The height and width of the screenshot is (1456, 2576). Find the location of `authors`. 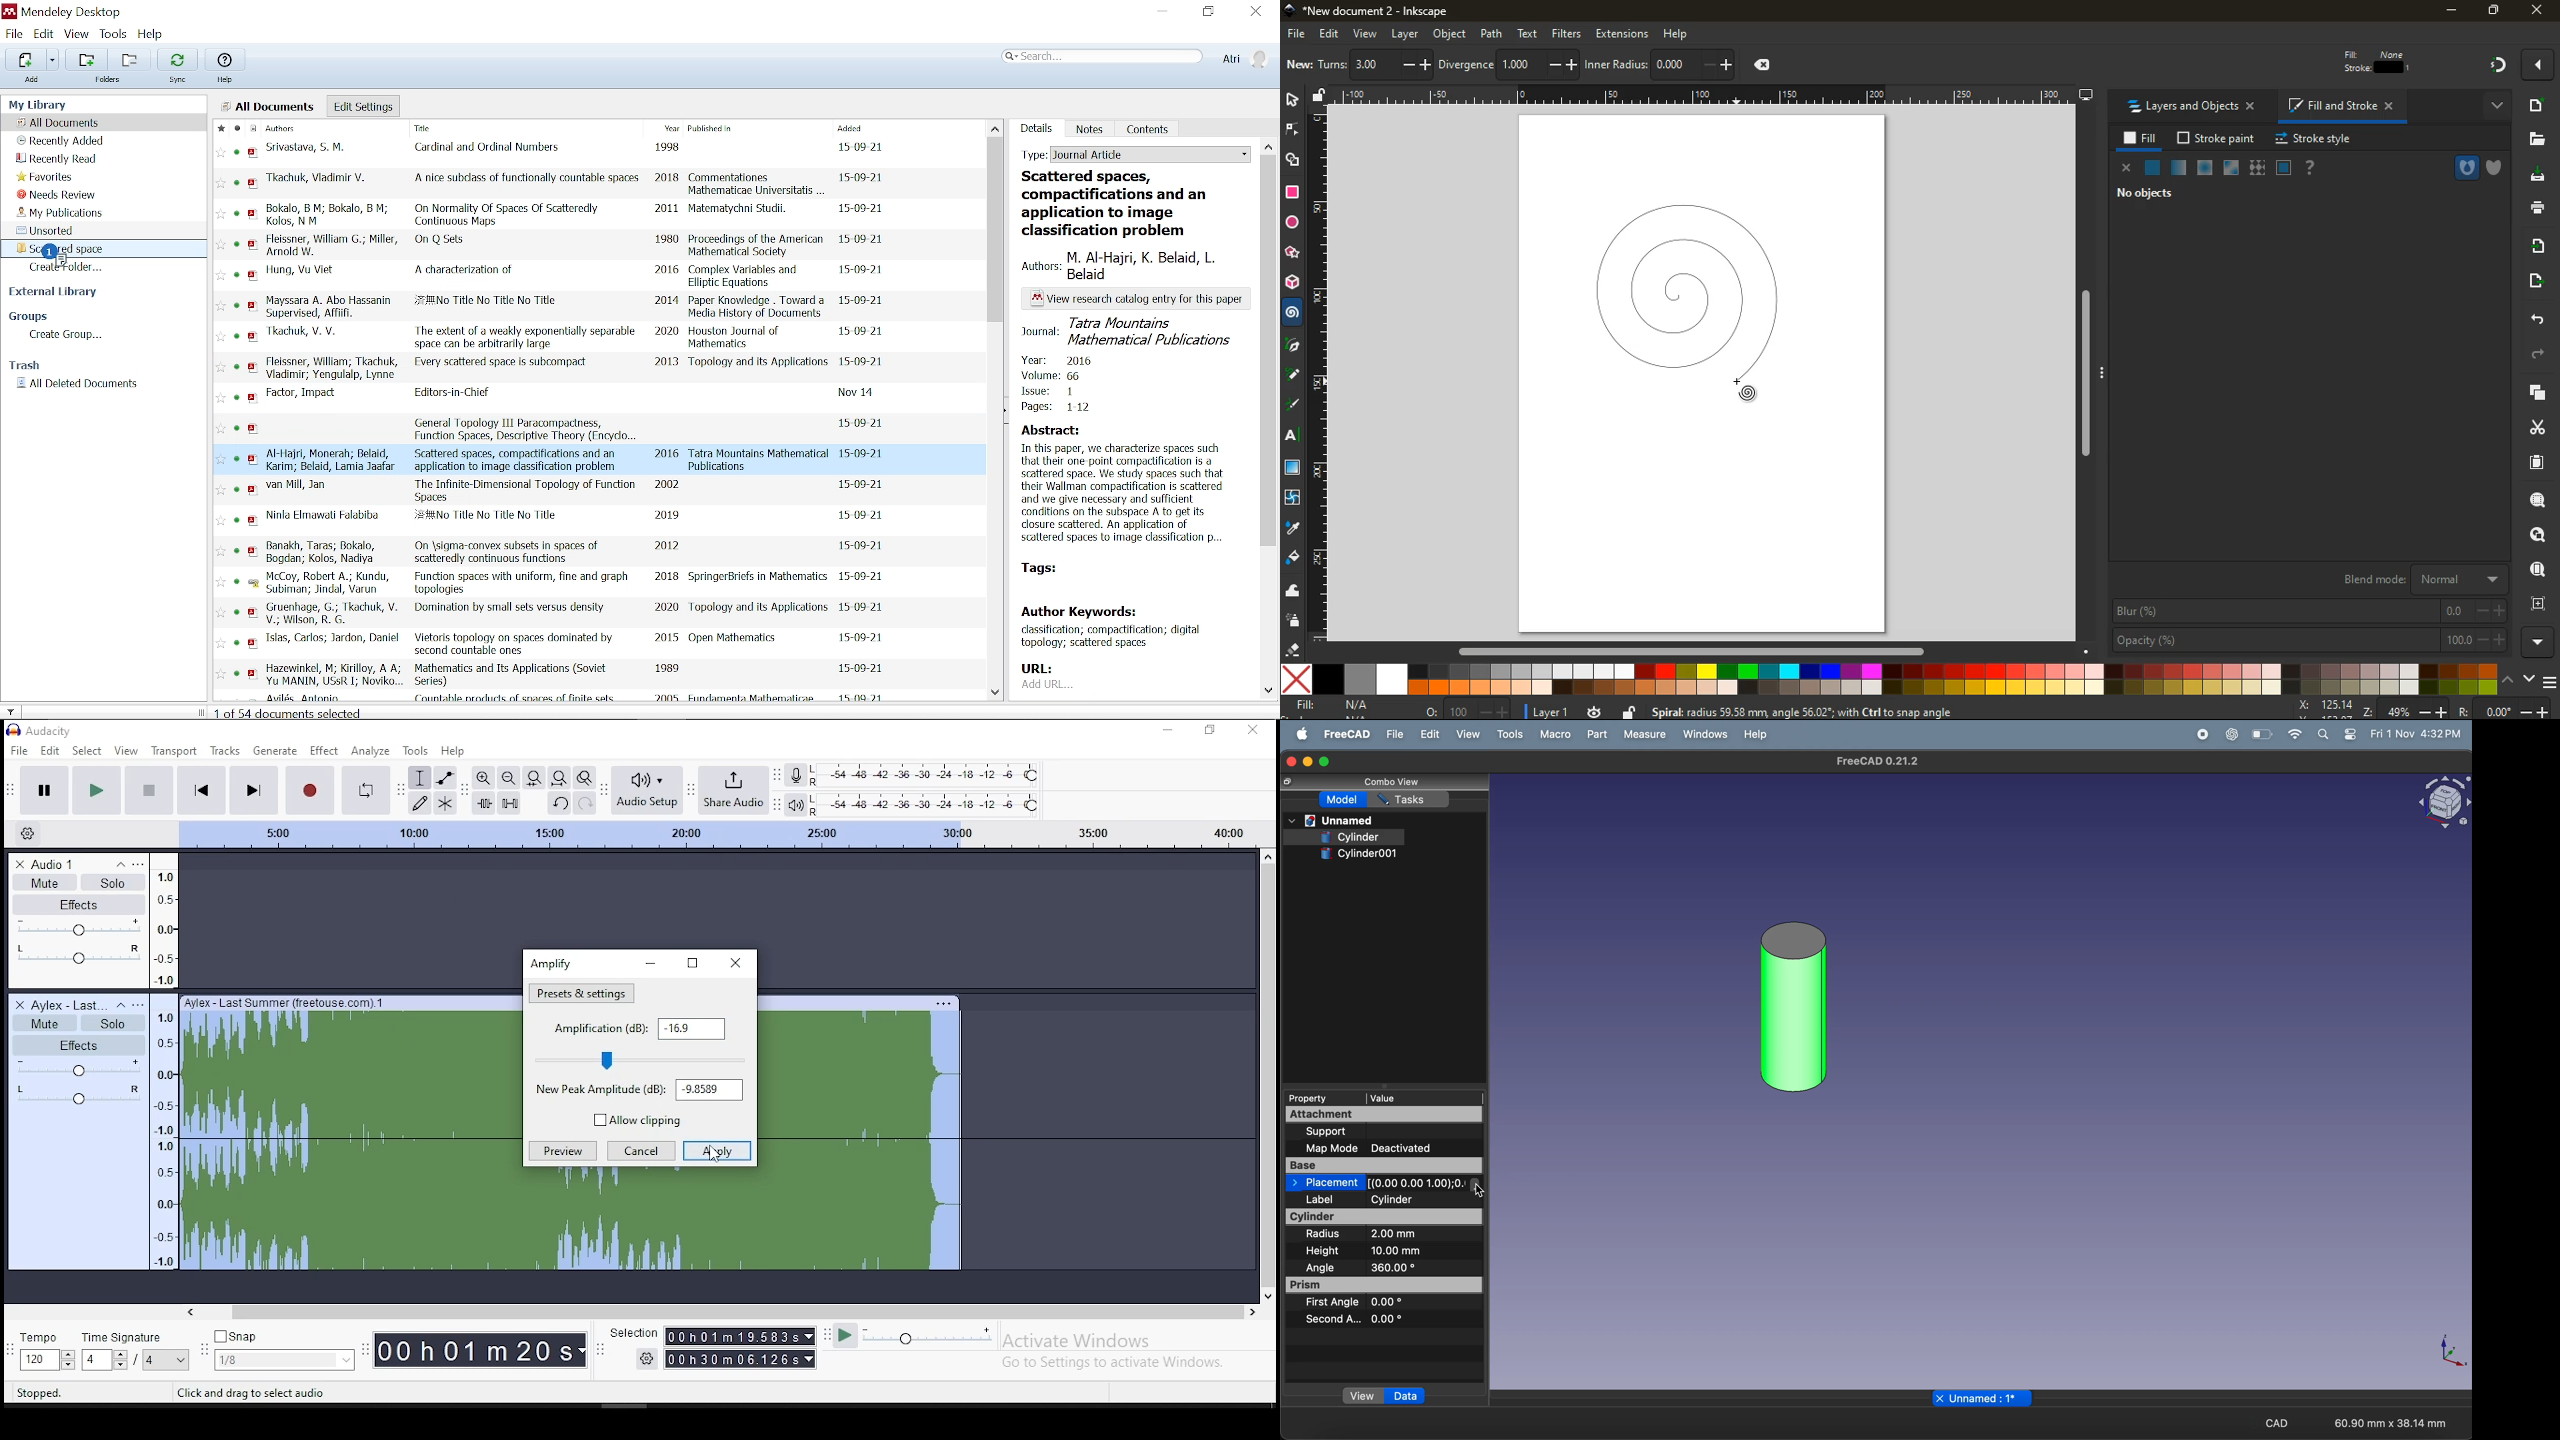

authors is located at coordinates (329, 243).